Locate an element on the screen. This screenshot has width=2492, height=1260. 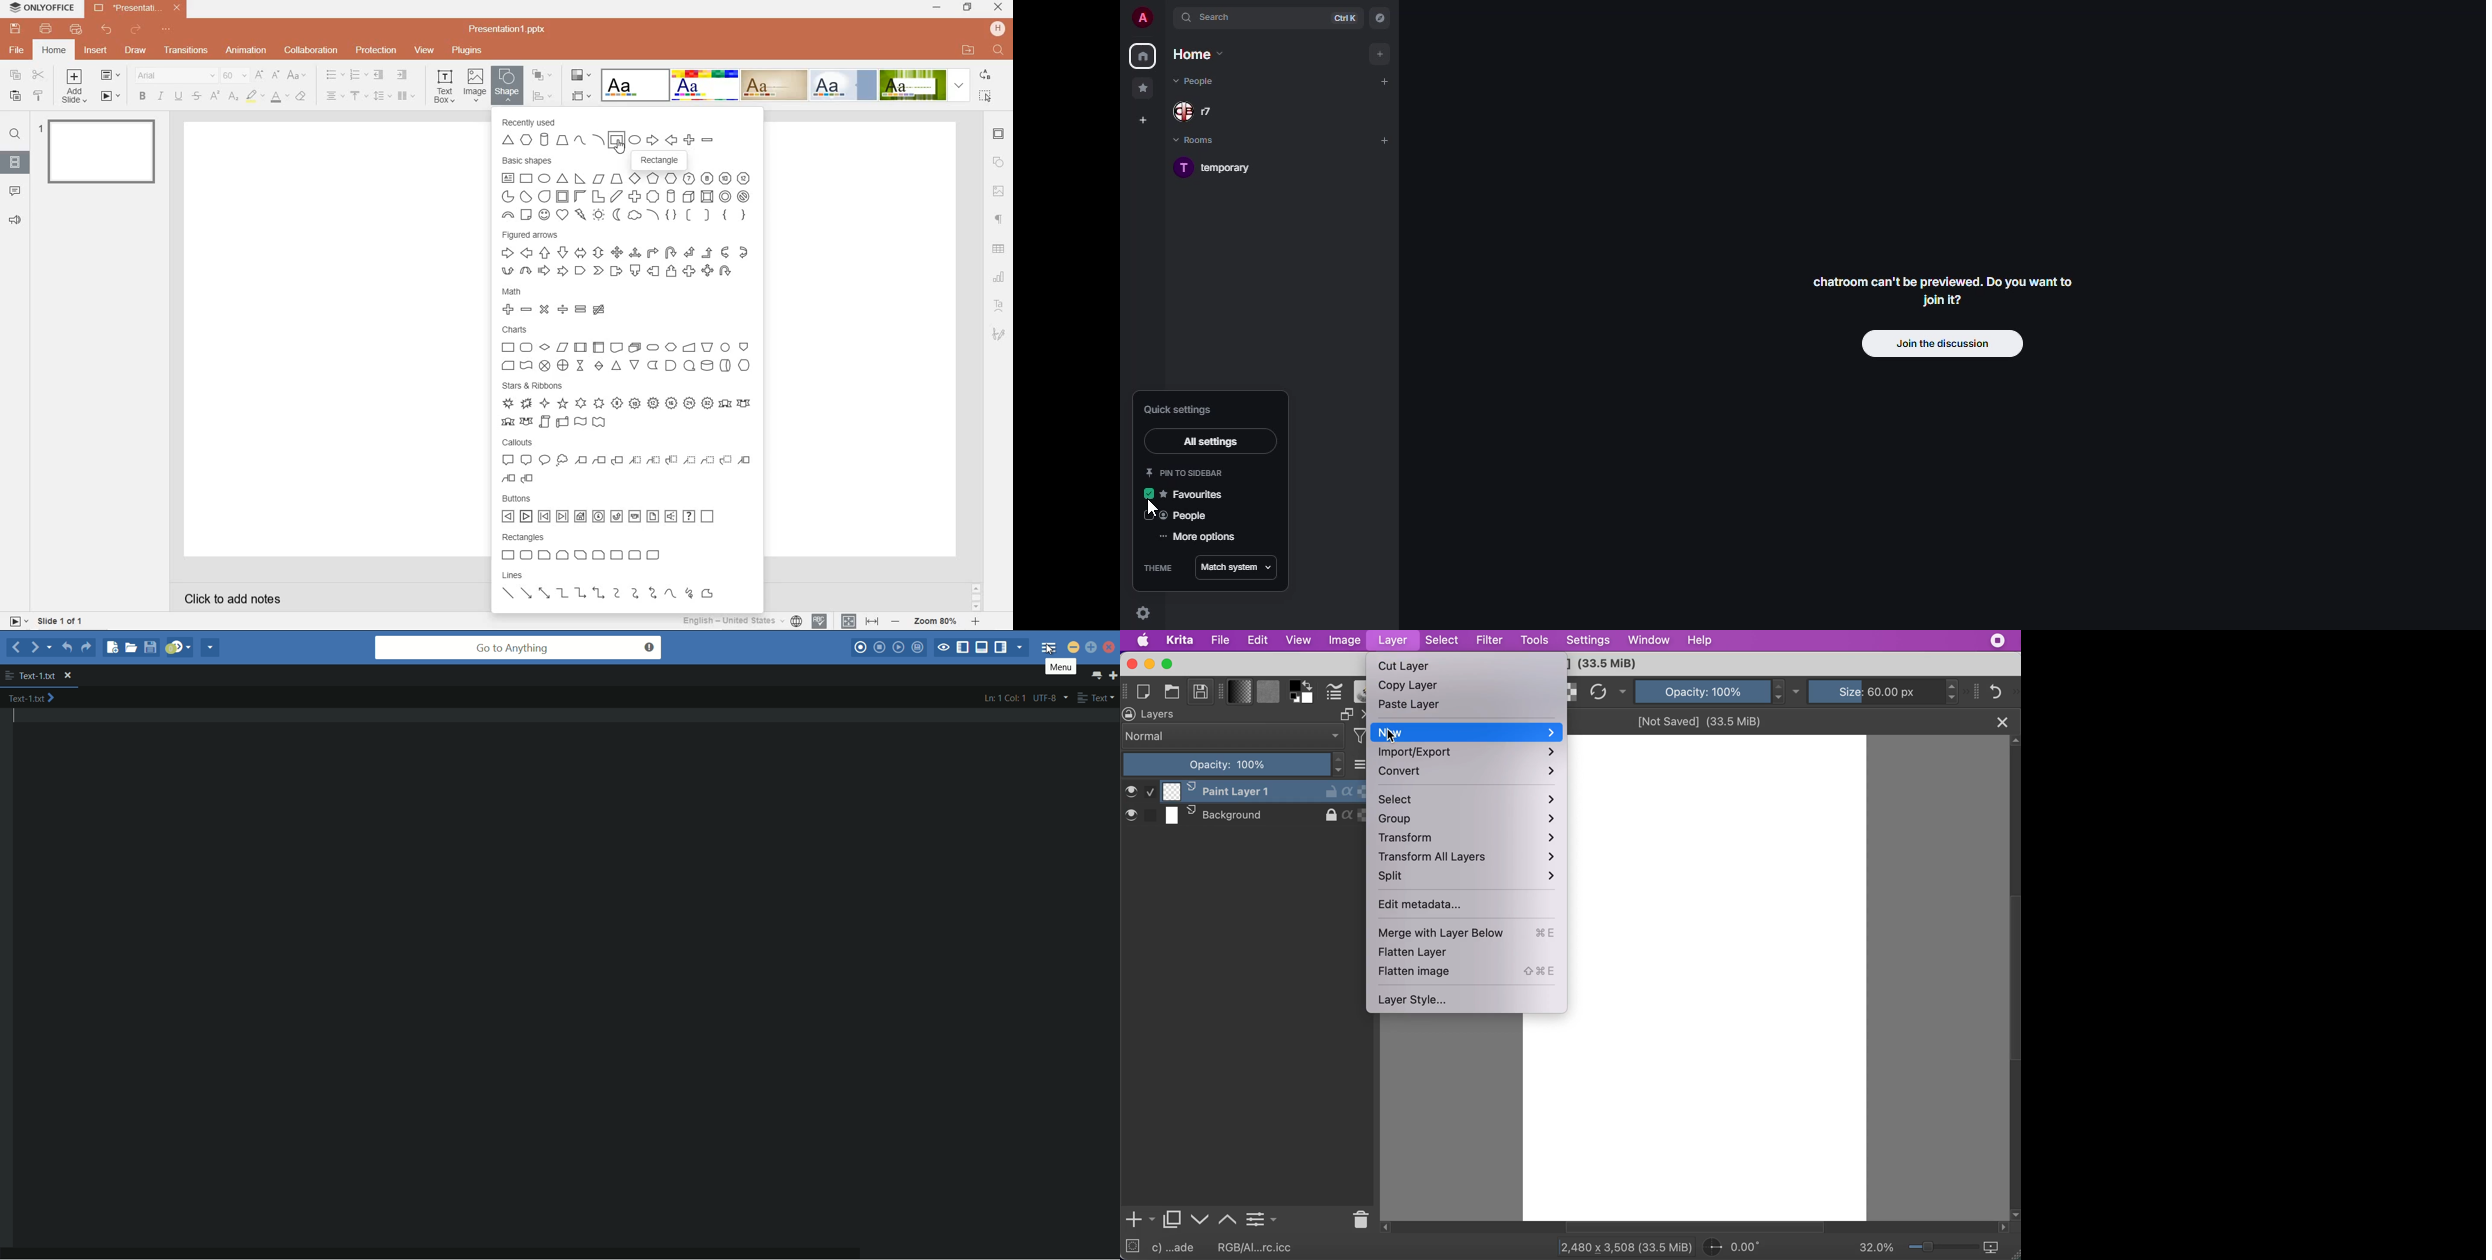
Back or Previous button is located at coordinates (508, 517).